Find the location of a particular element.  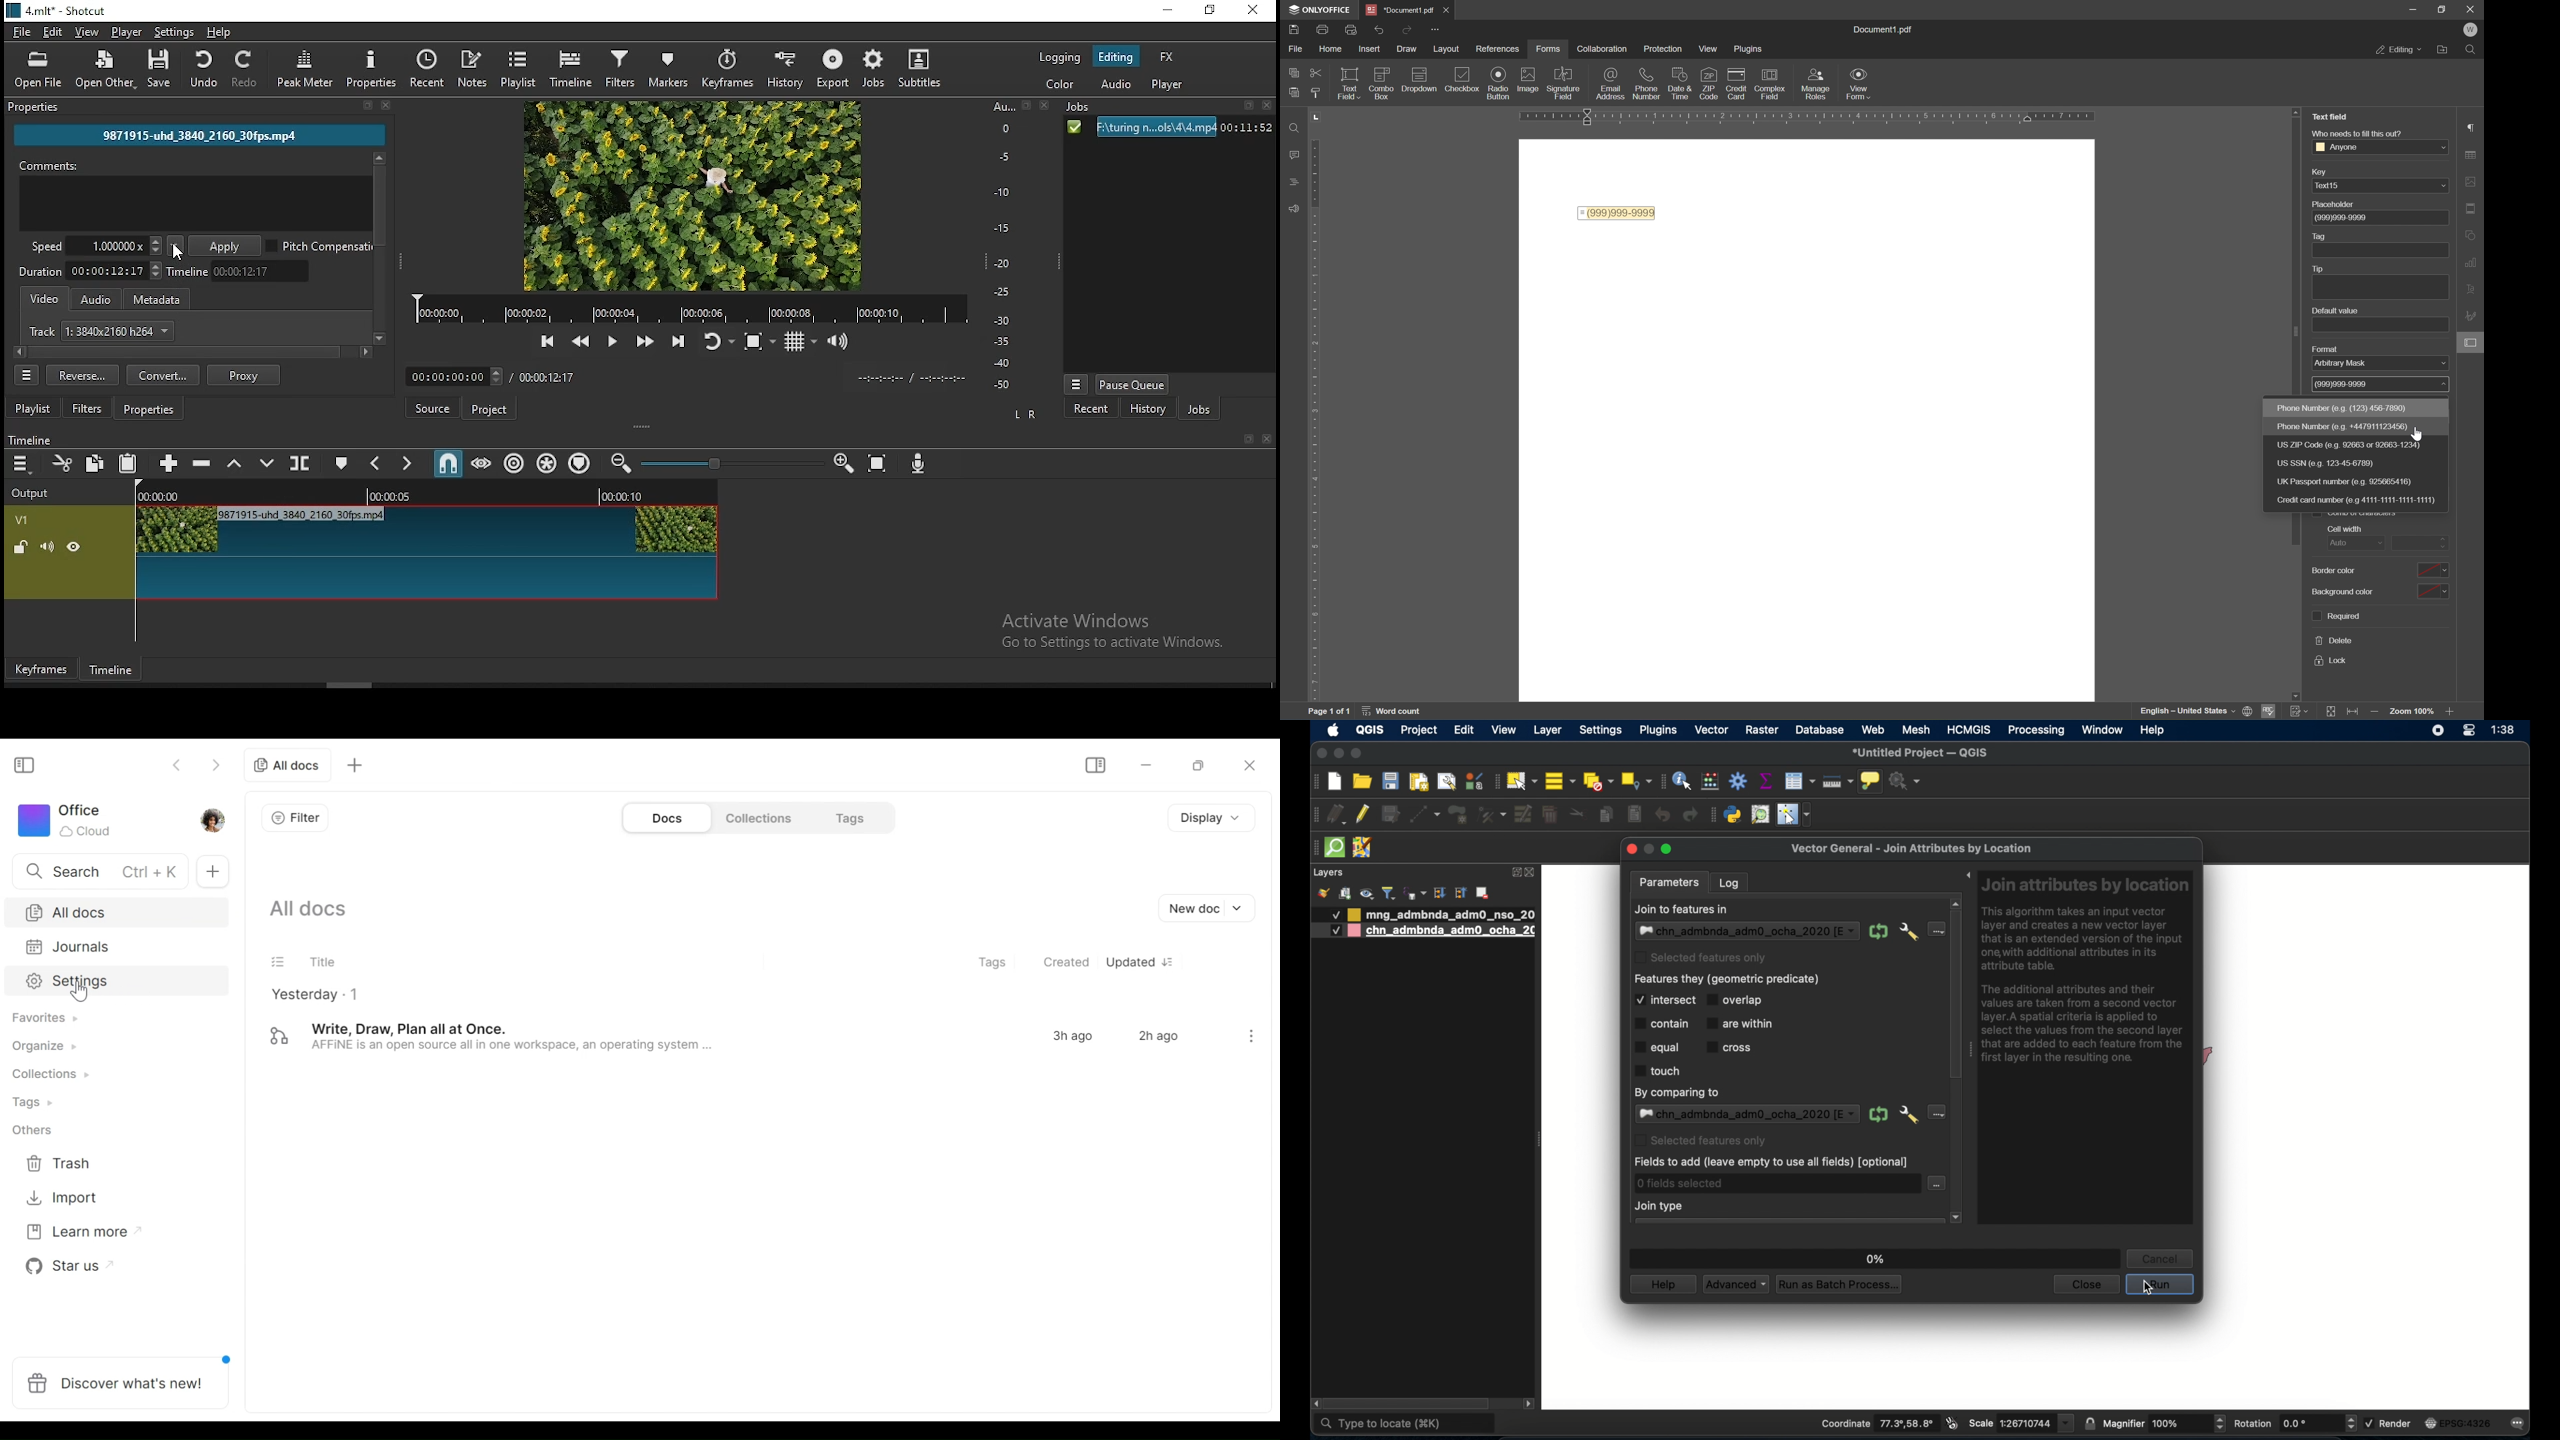

edit is located at coordinates (53, 33).